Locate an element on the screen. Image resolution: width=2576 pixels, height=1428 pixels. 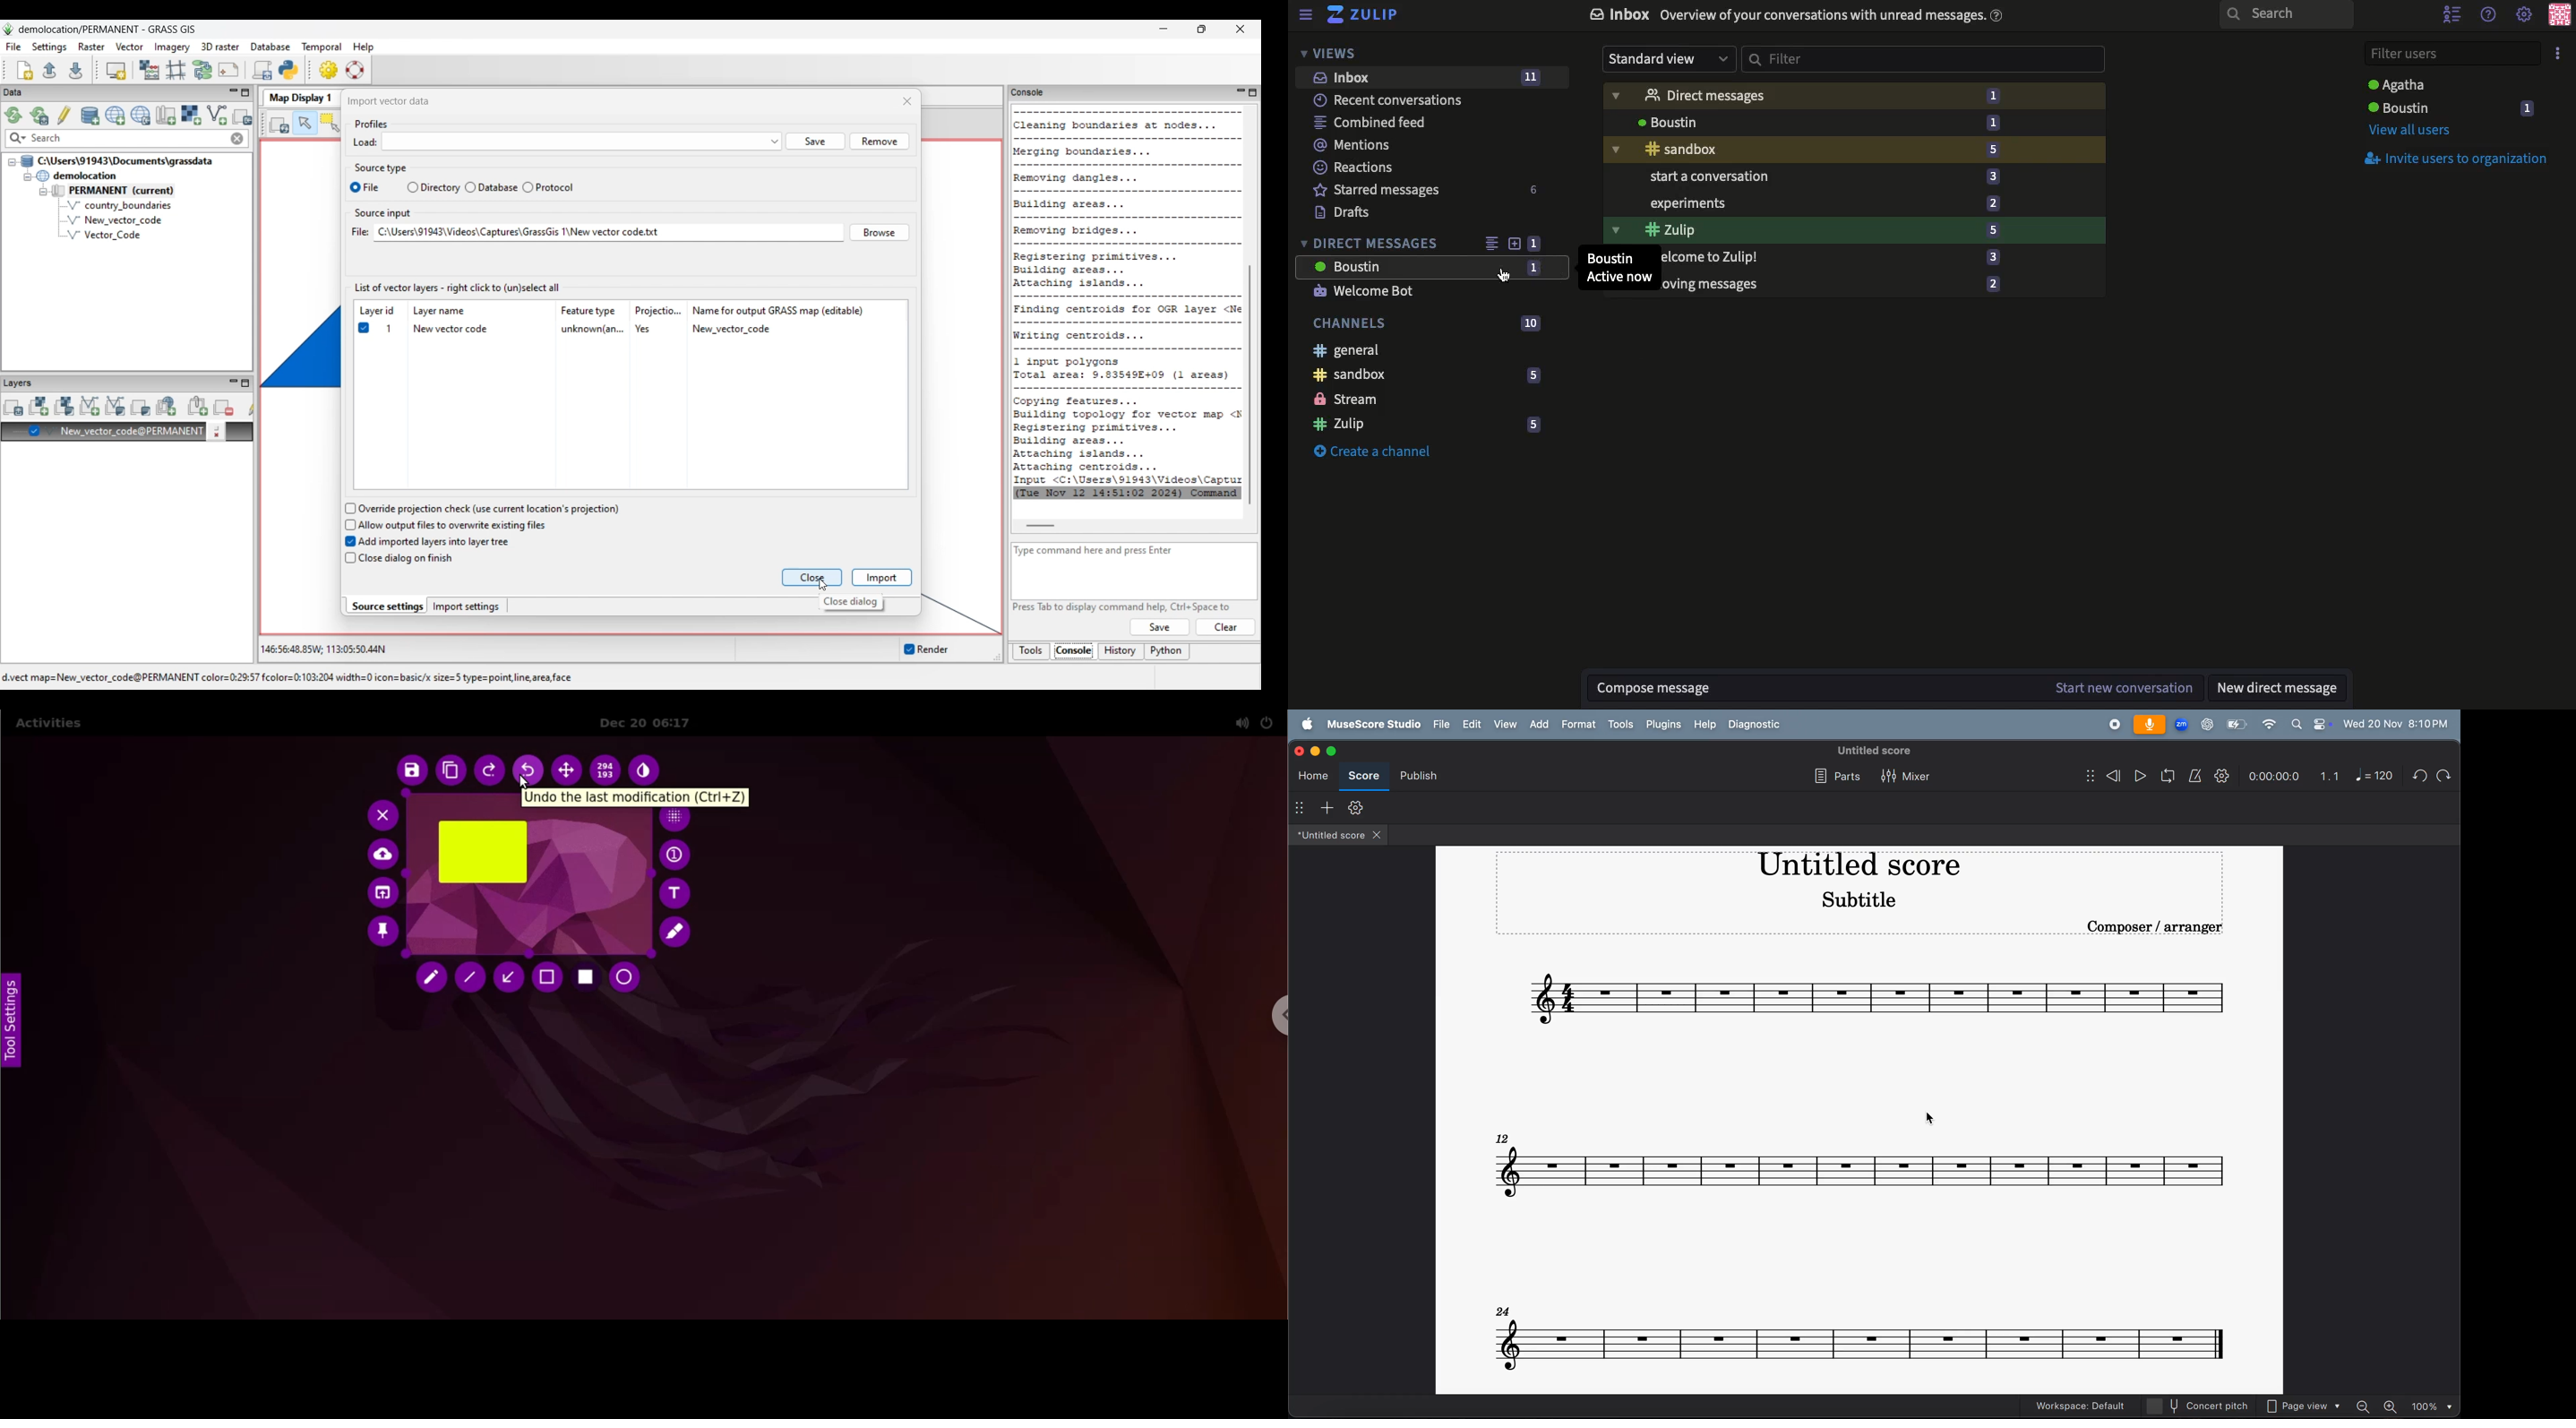
toolbar setting is located at coordinates (1356, 807).